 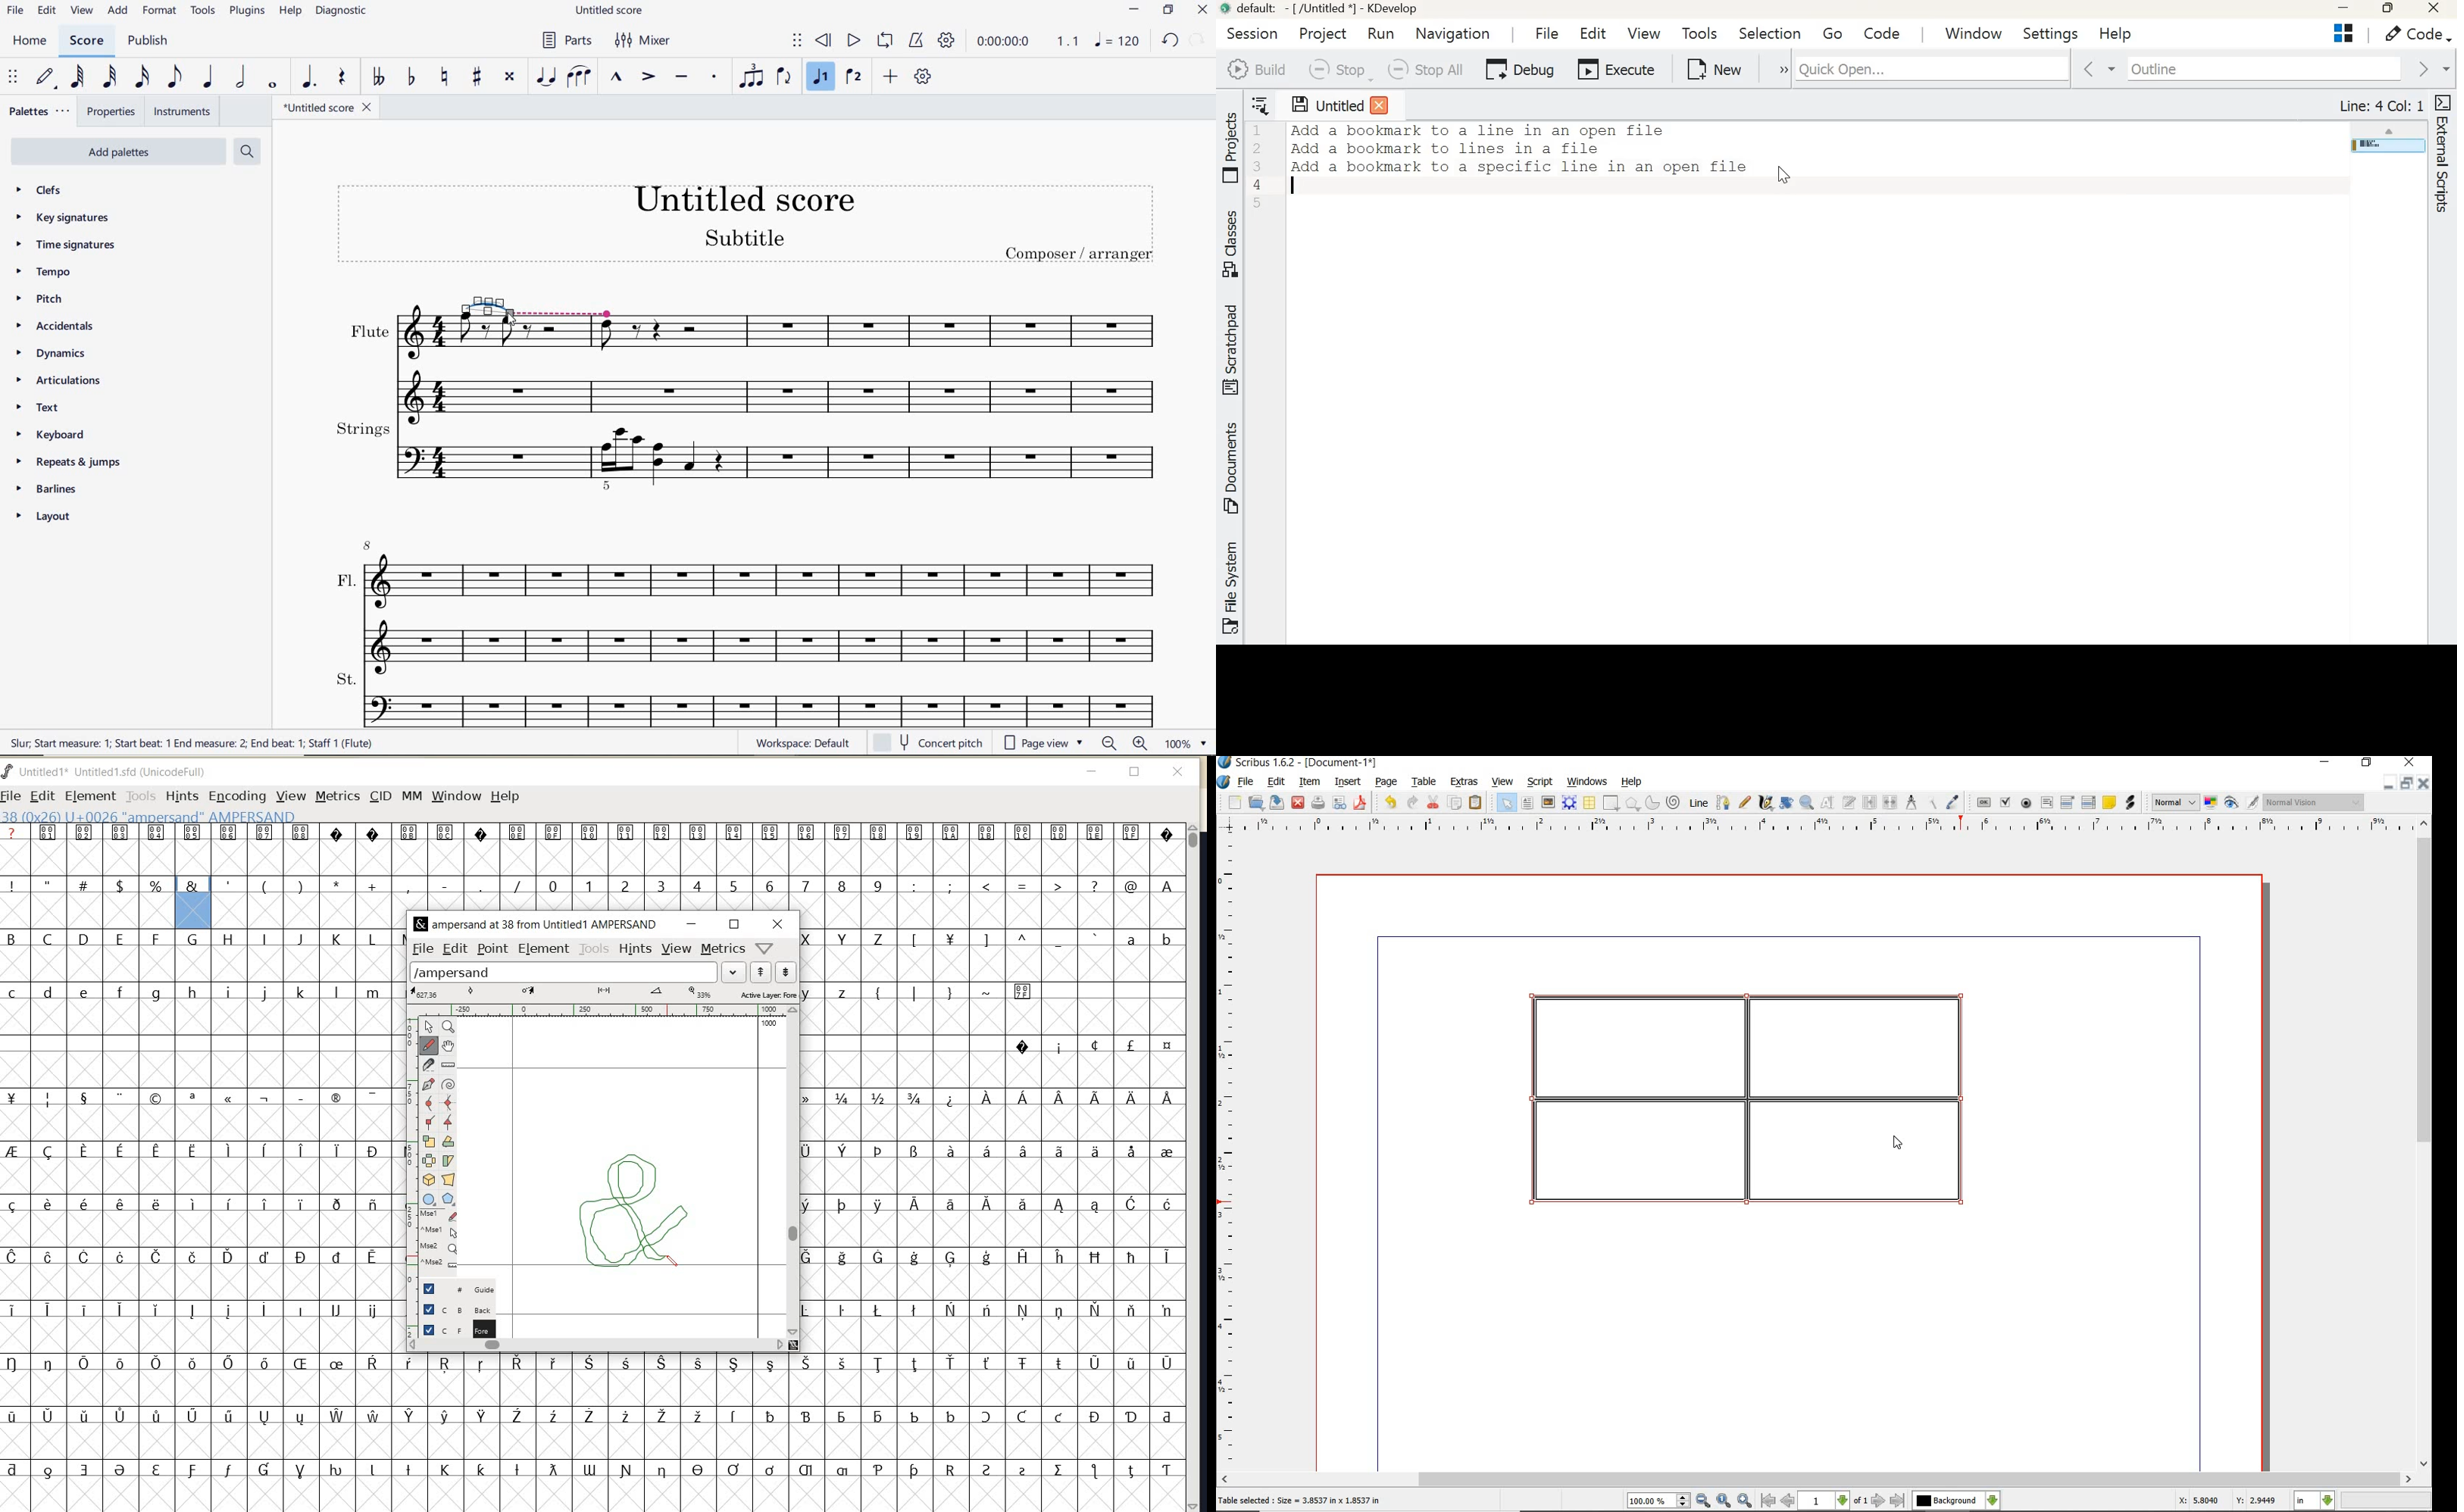 What do you see at coordinates (2227, 1501) in the screenshot?
I see `X: 5.8040 Y: 2.9449` at bounding box center [2227, 1501].